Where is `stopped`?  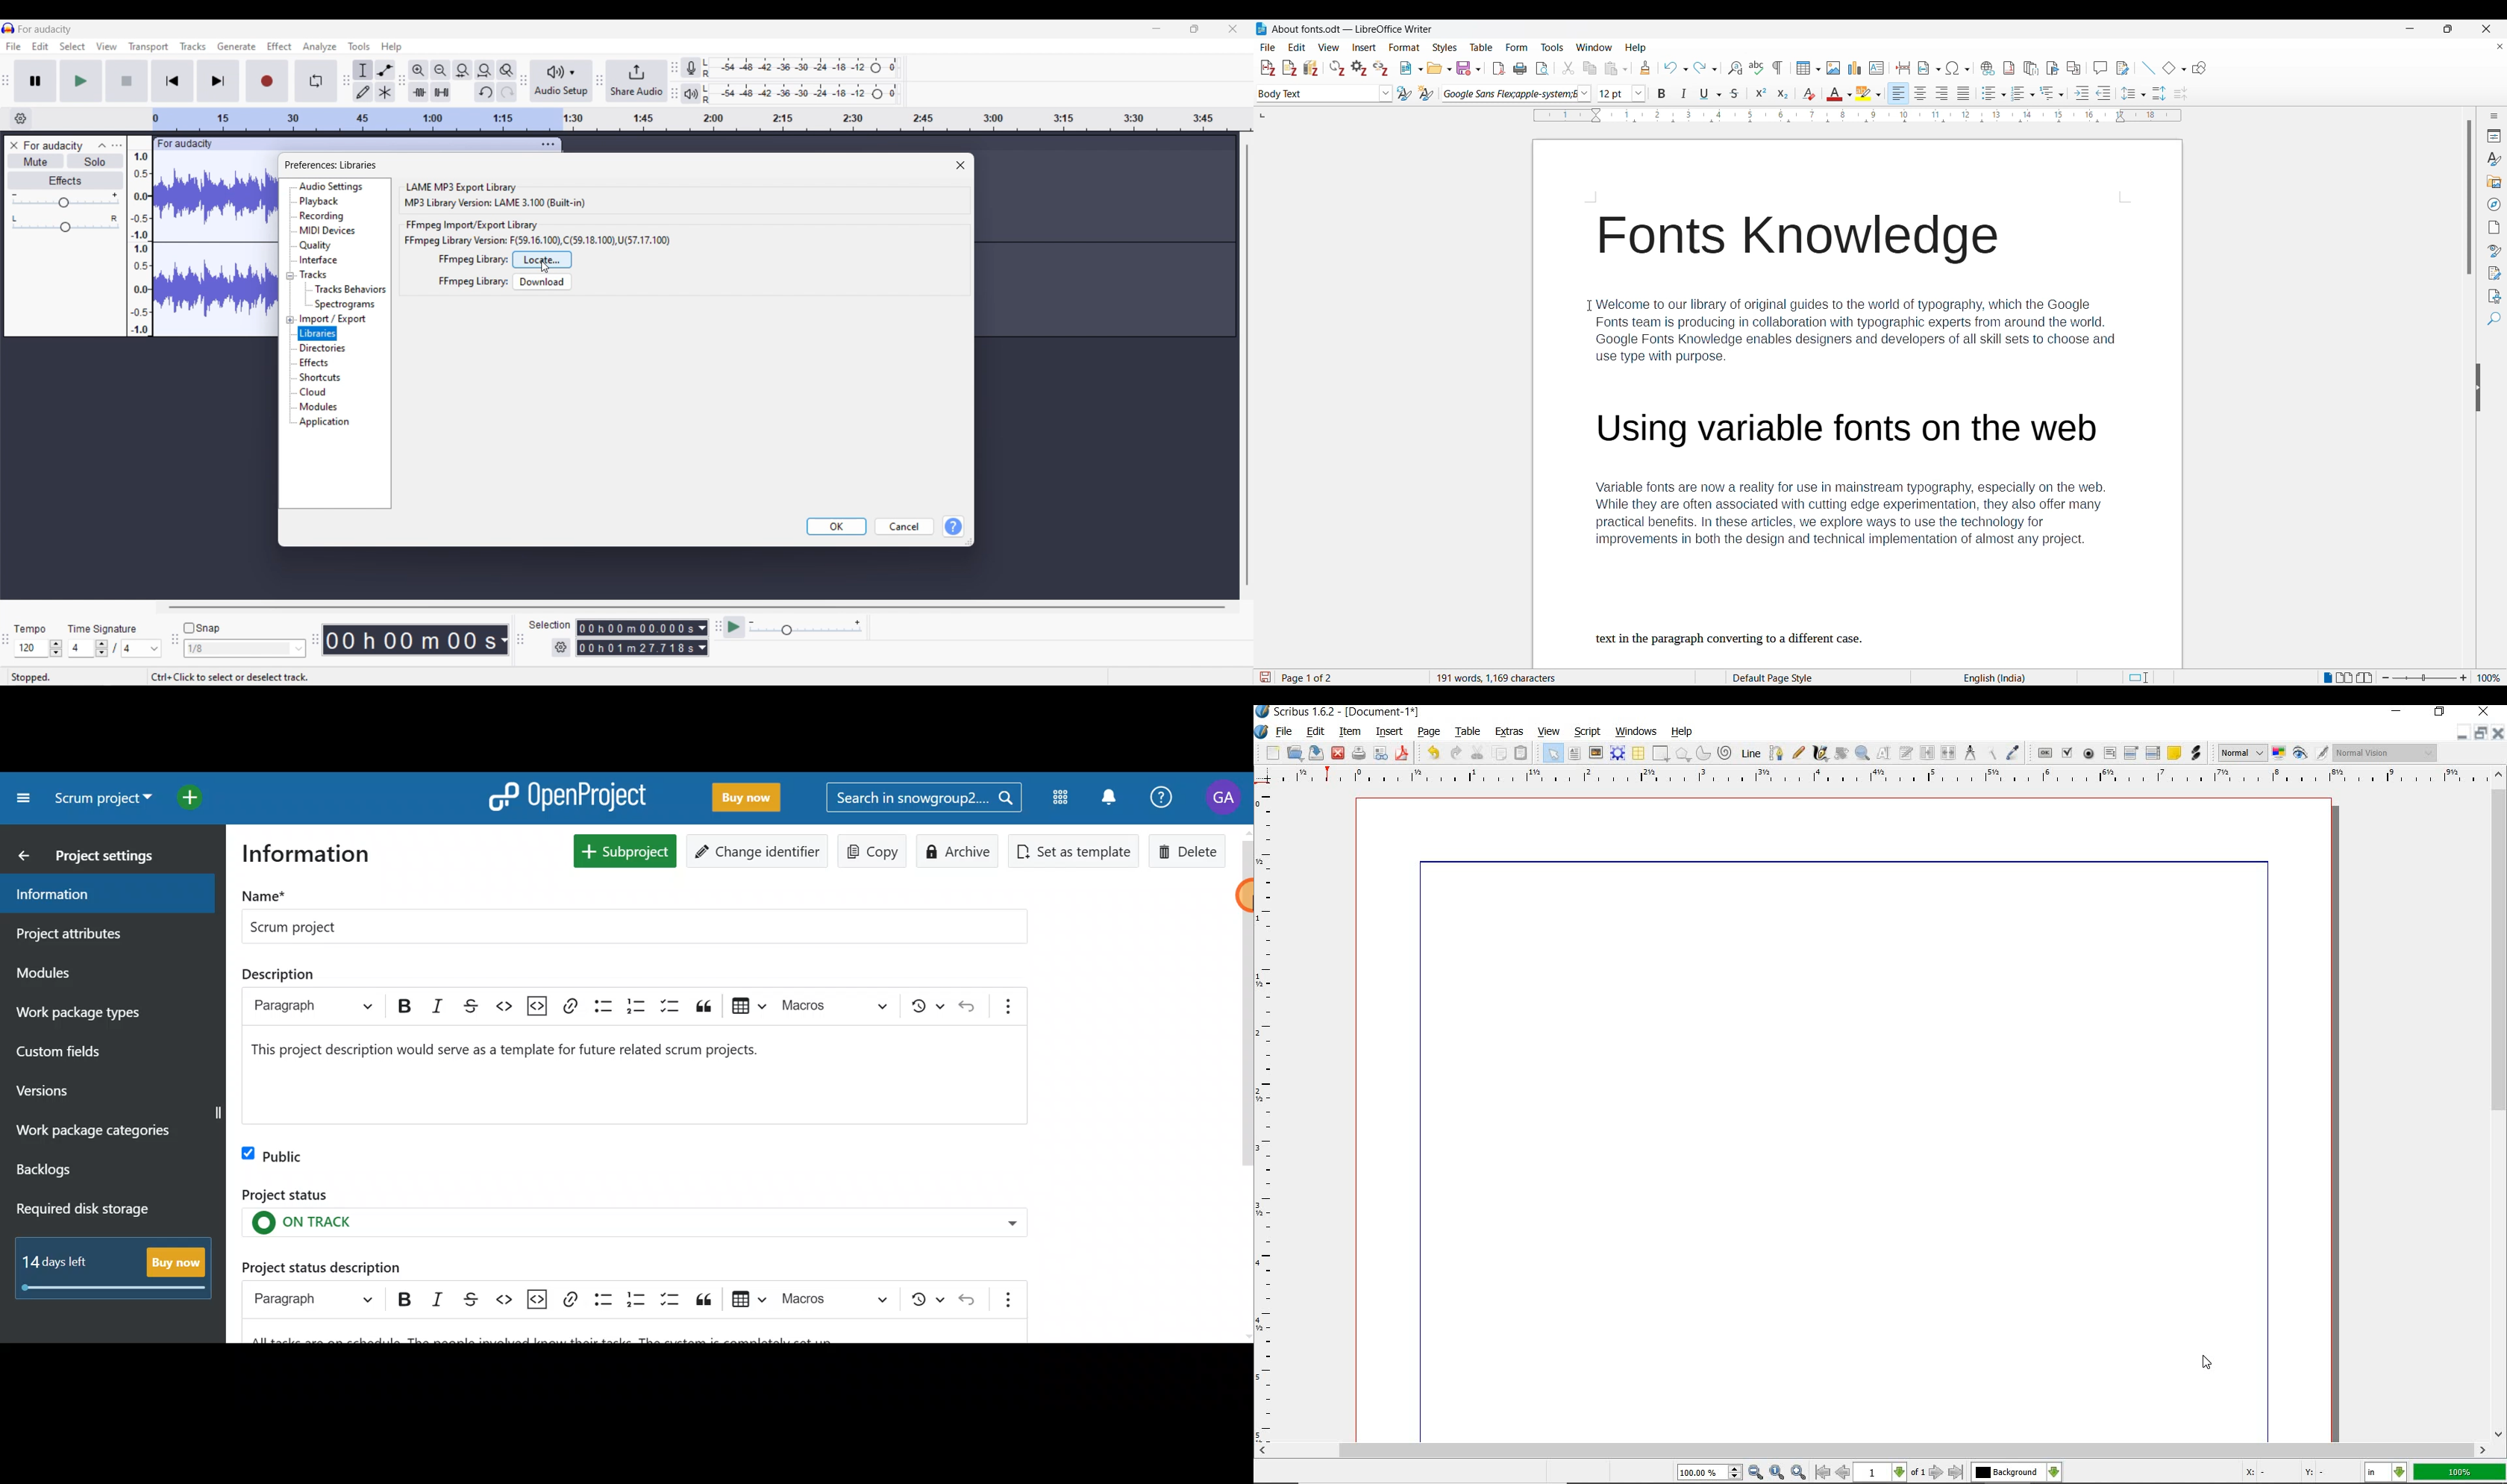
stopped is located at coordinates (31, 676).